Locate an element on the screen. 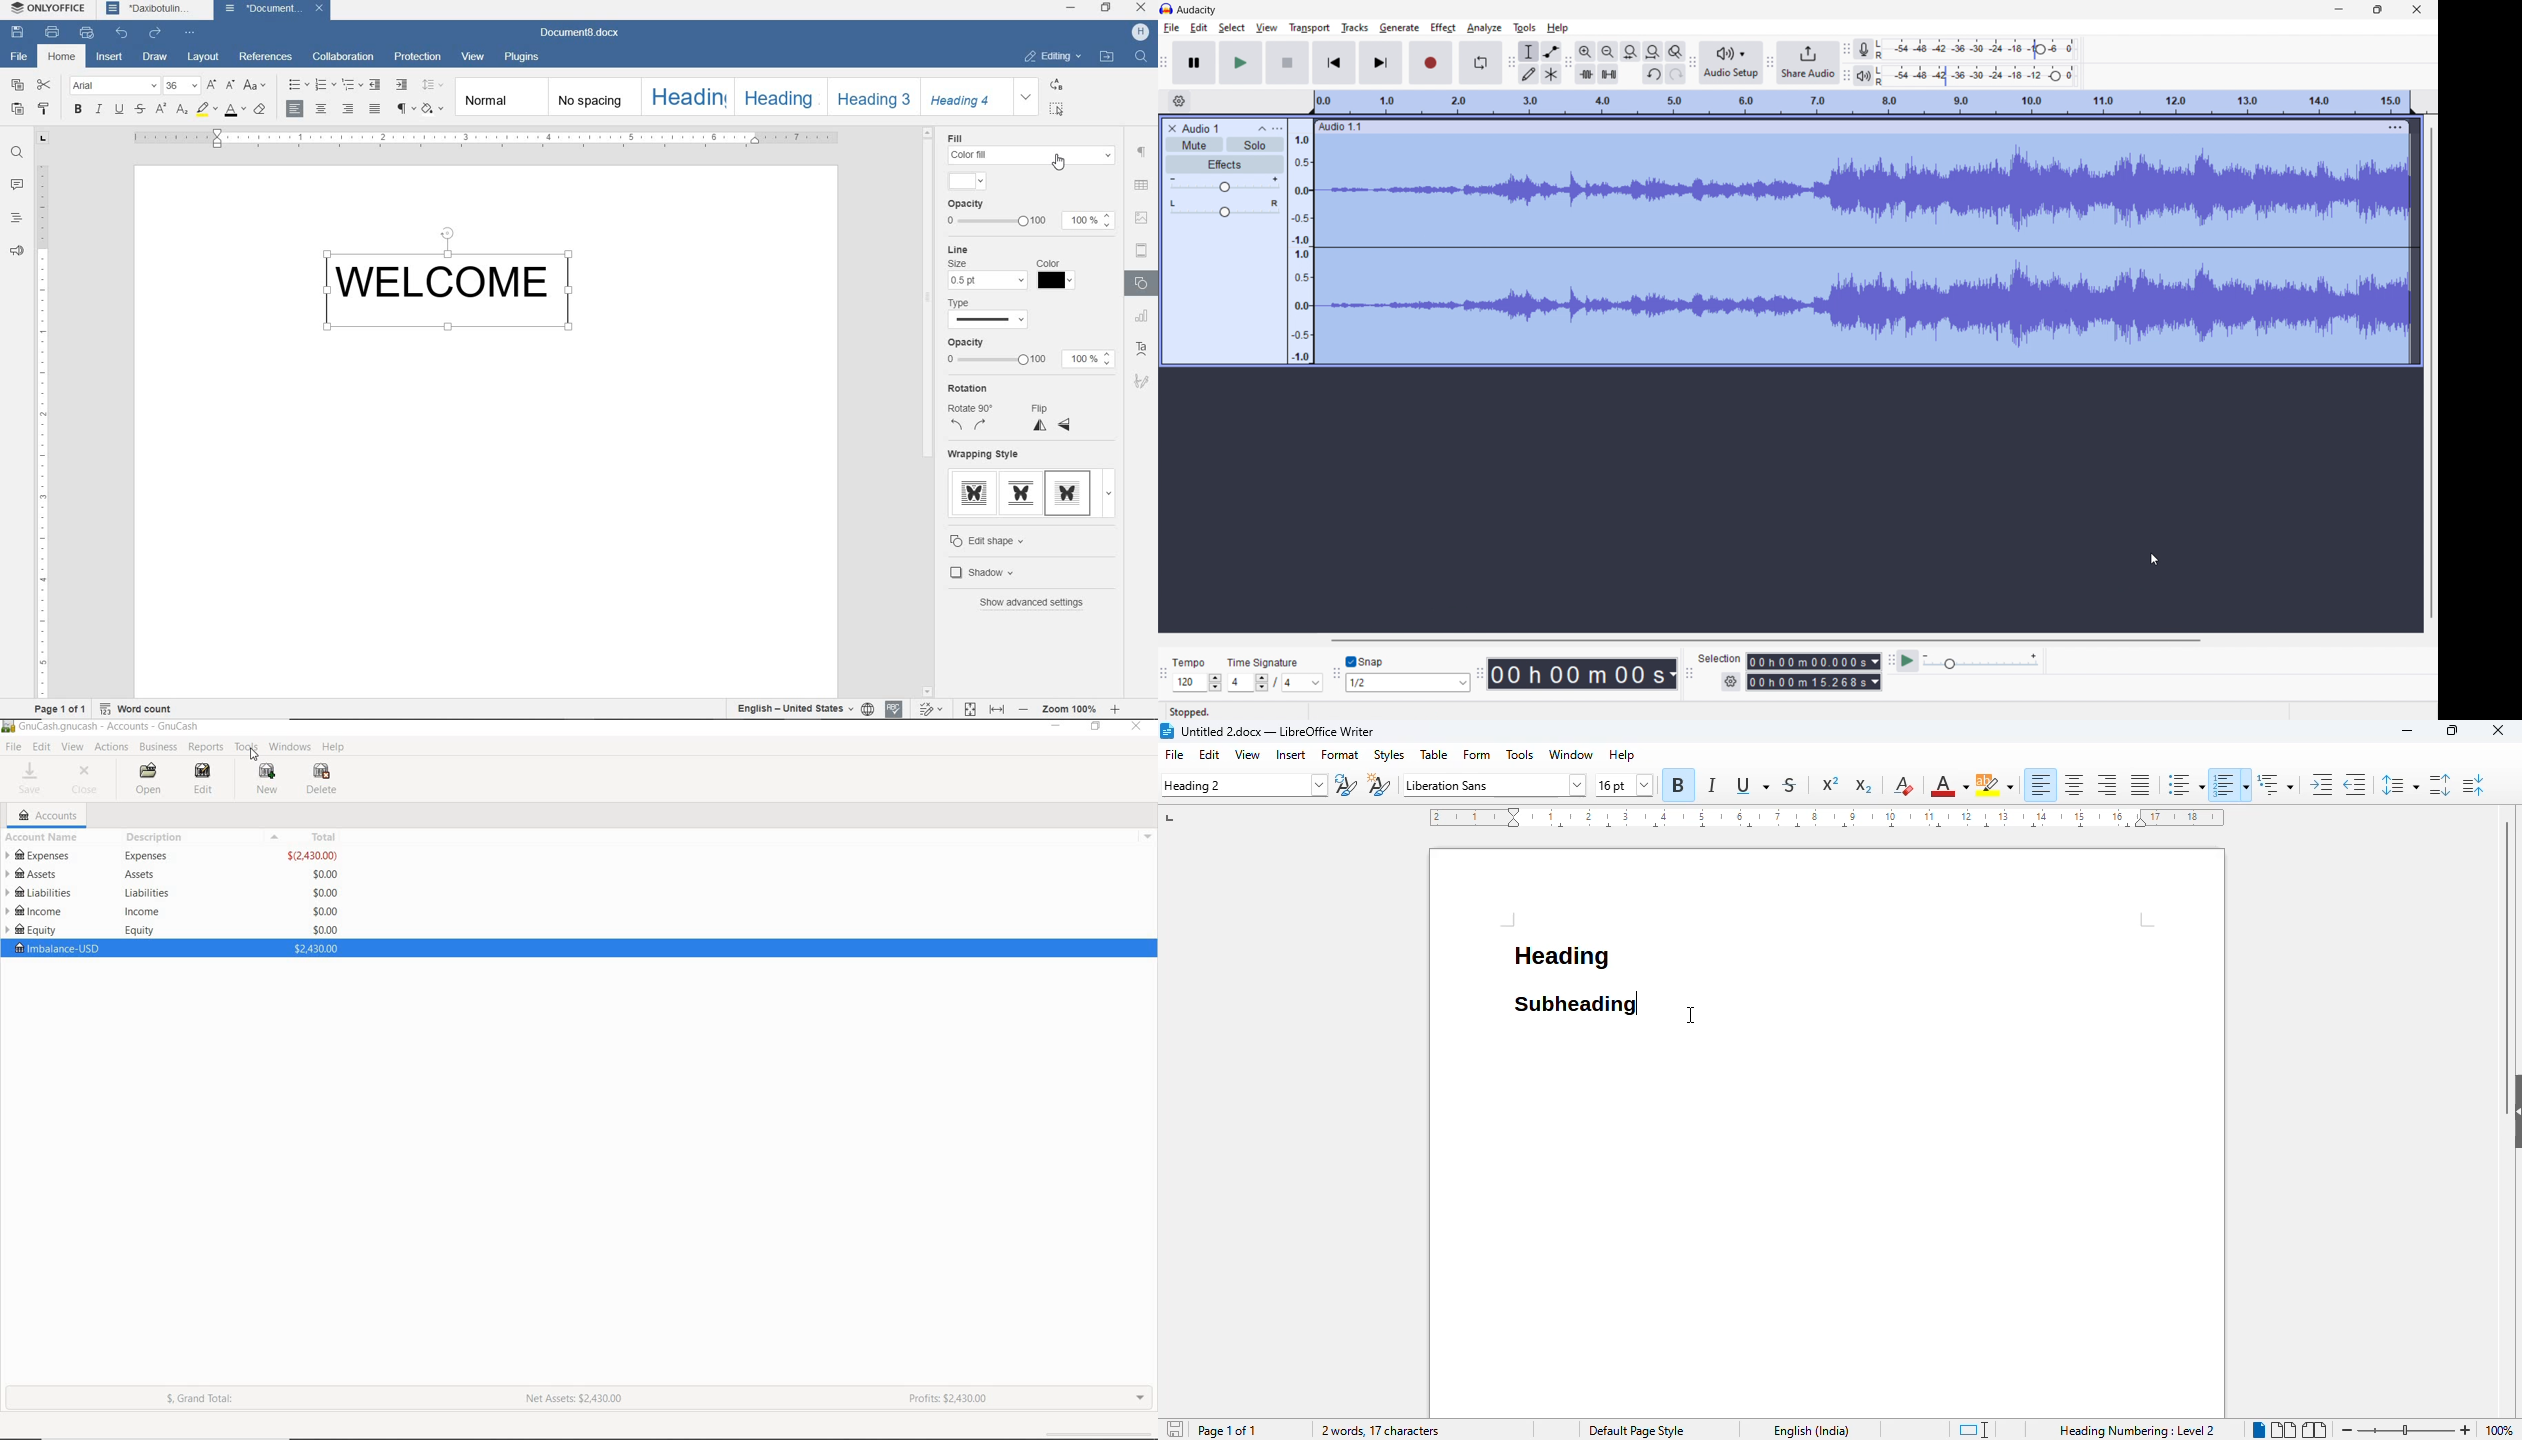  2 words, 17 characters is located at coordinates (1381, 1431).